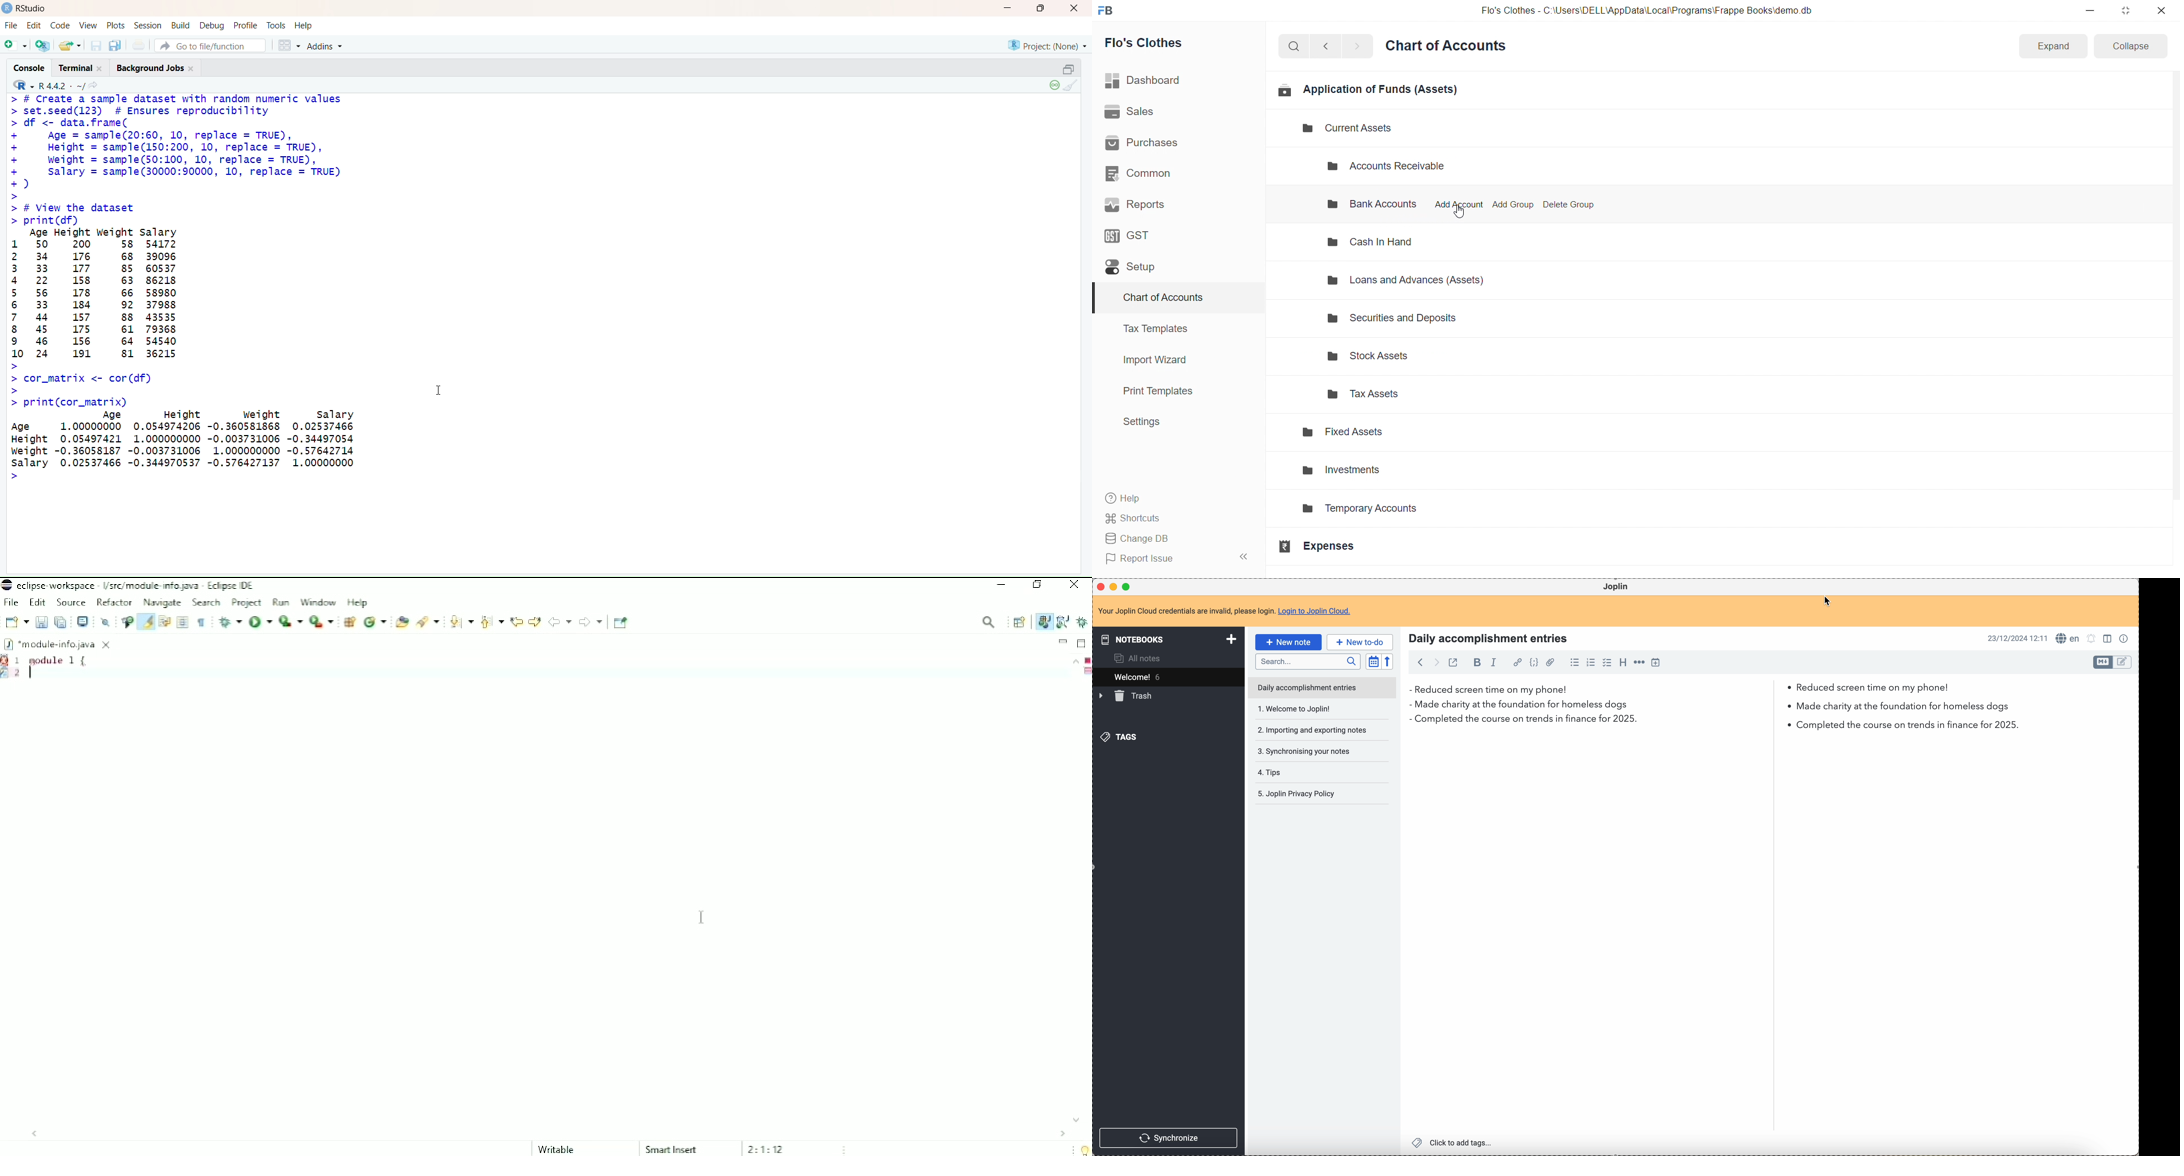 The image size is (2184, 1176). Describe the element at coordinates (1453, 662) in the screenshot. I see `toggle external editing` at that location.